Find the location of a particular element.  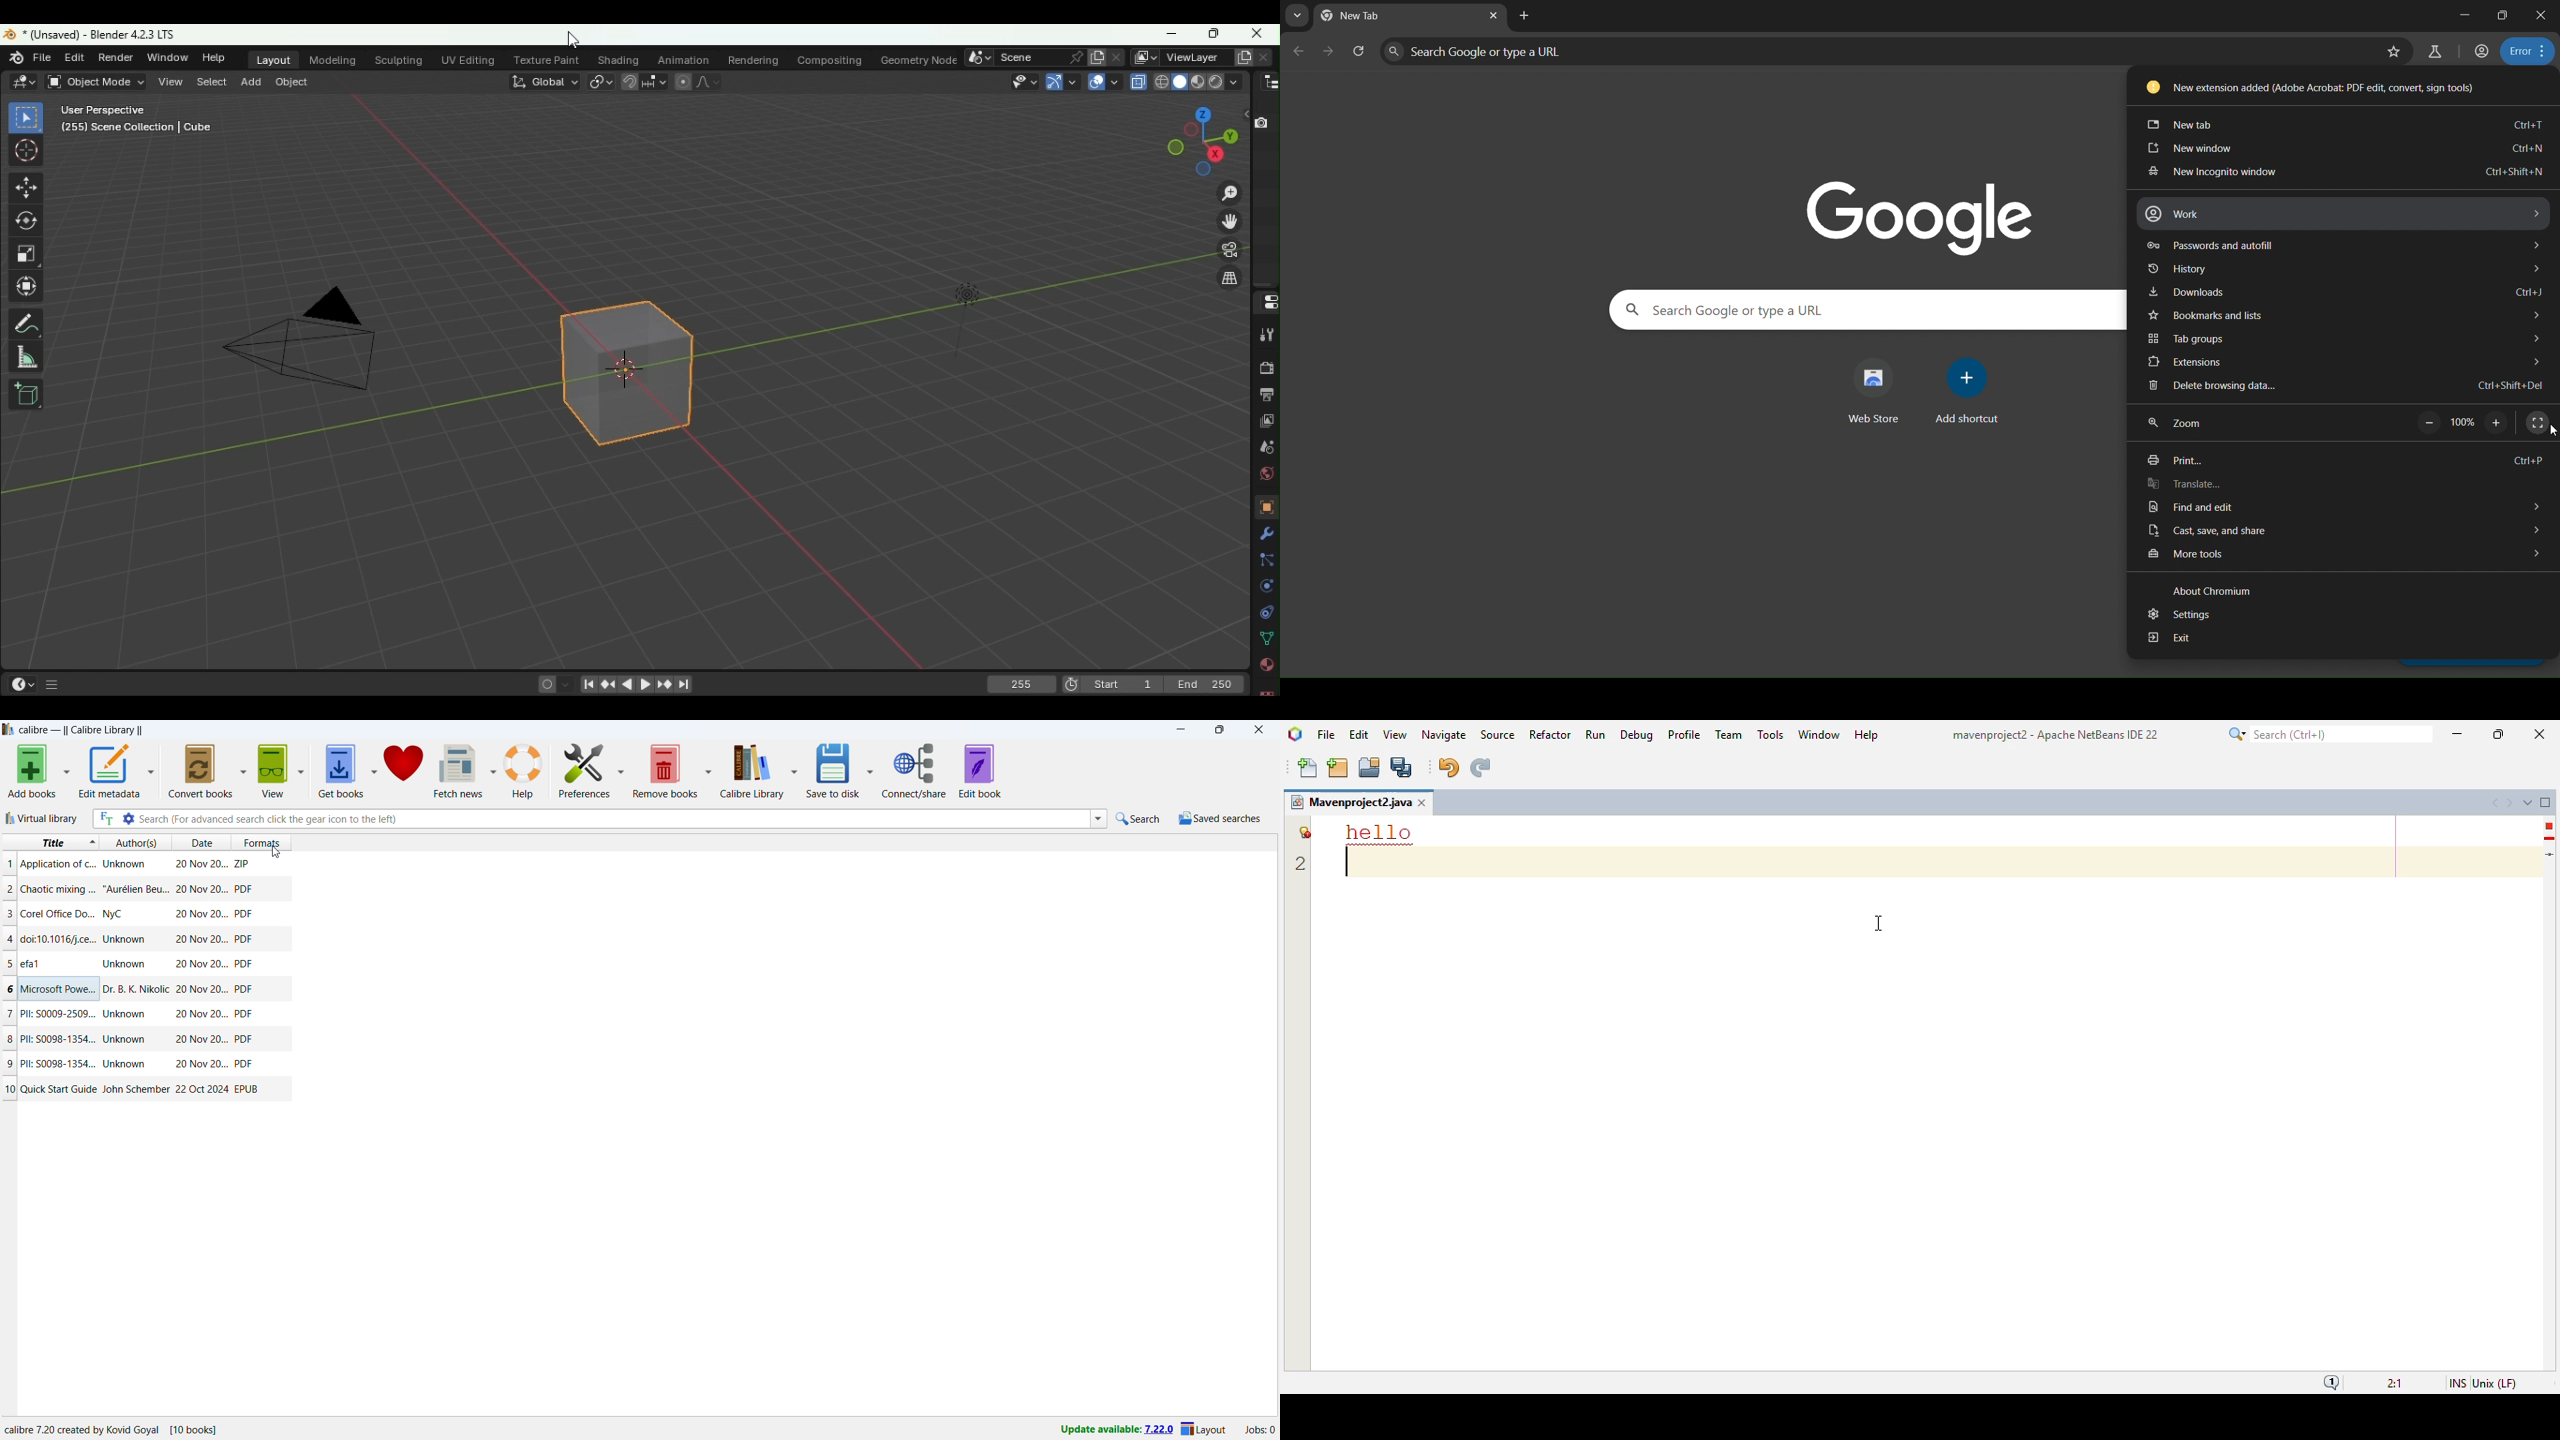

title is located at coordinates (58, 990).